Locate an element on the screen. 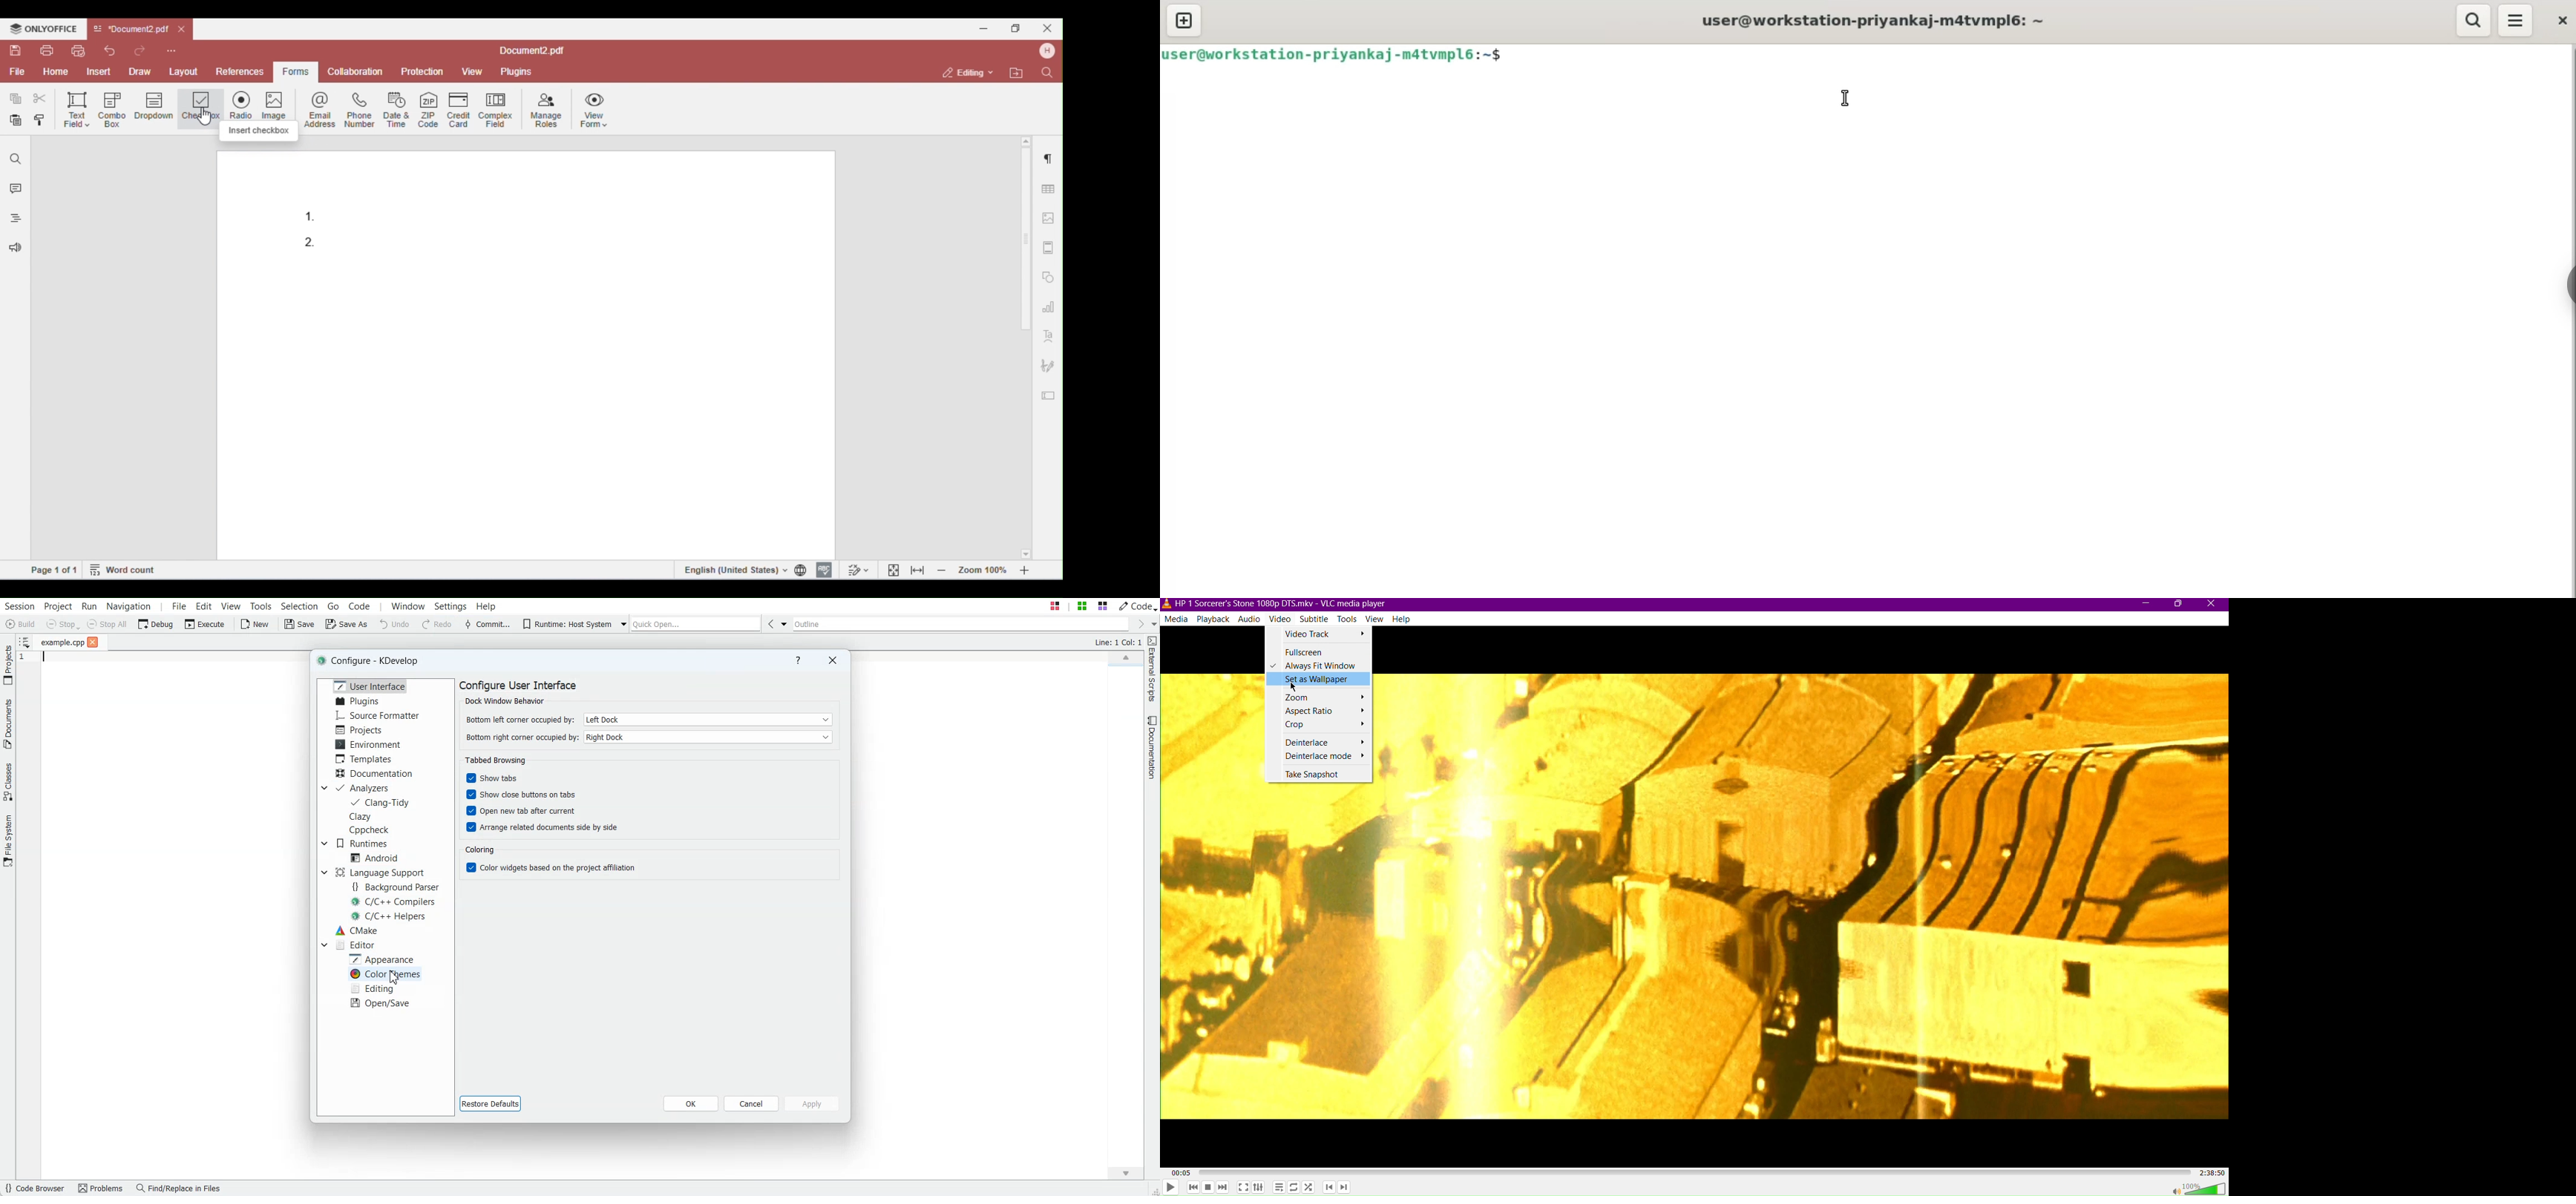  Controls is located at coordinates (1259, 1189).